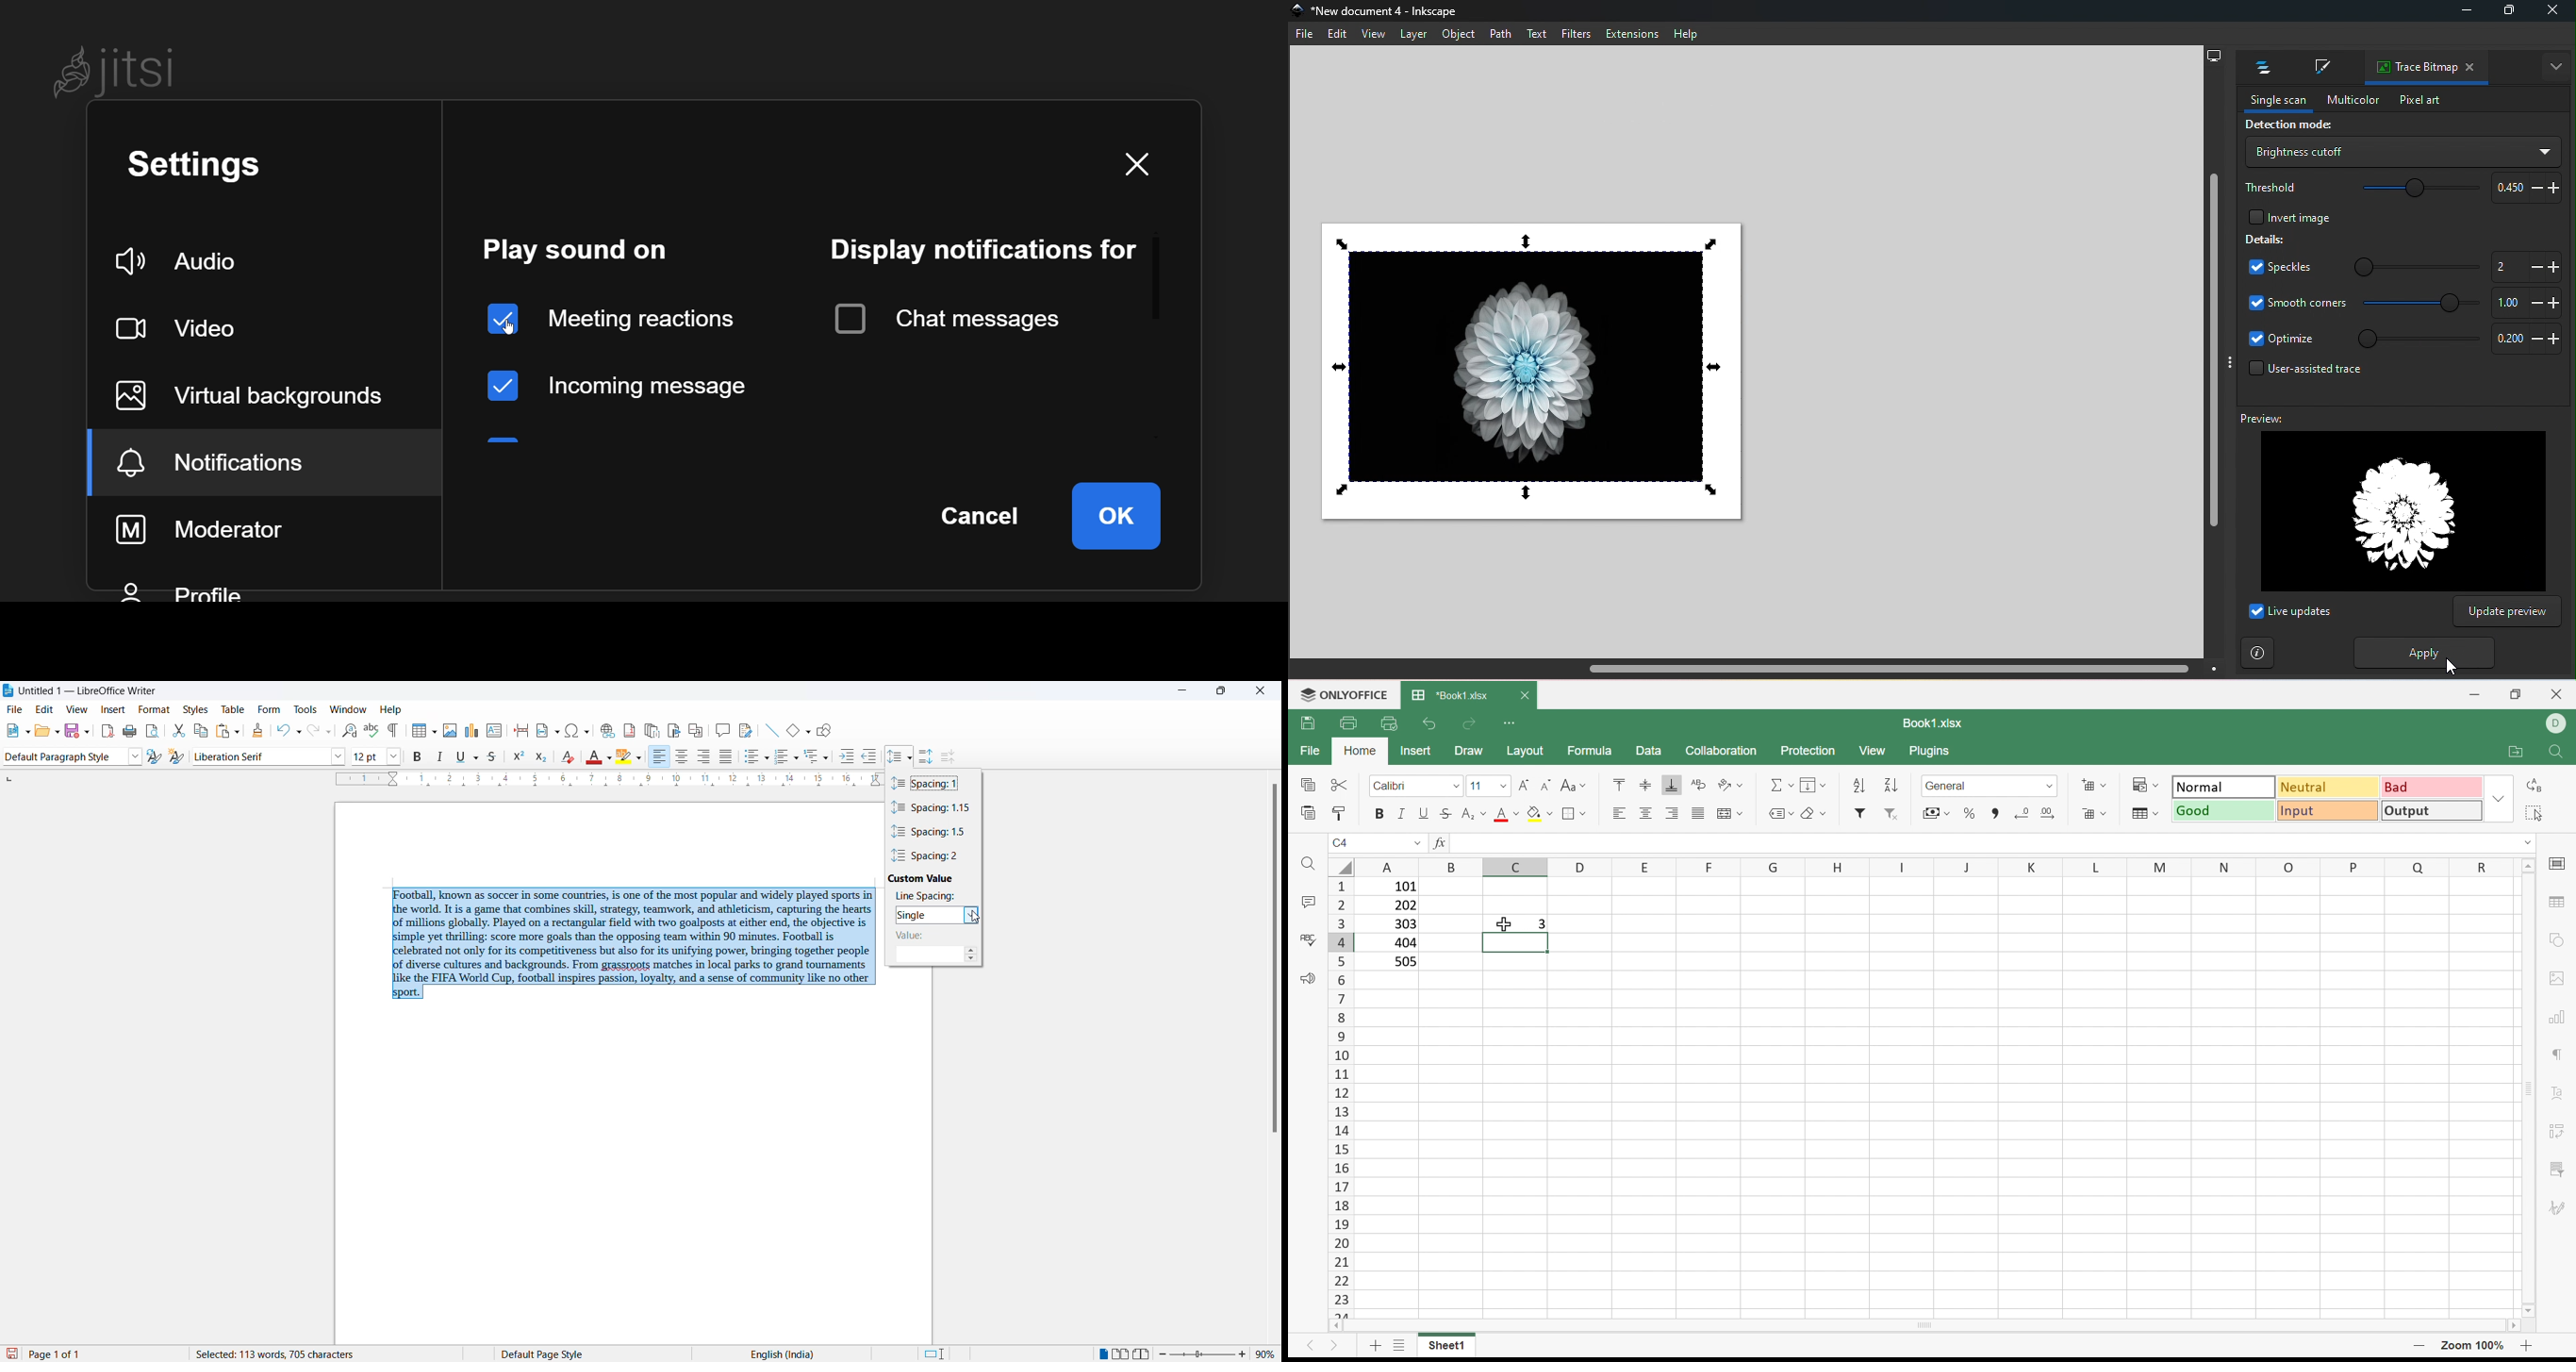 This screenshot has width=2576, height=1372. Describe the element at coordinates (726, 756) in the screenshot. I see `justified` at that location.